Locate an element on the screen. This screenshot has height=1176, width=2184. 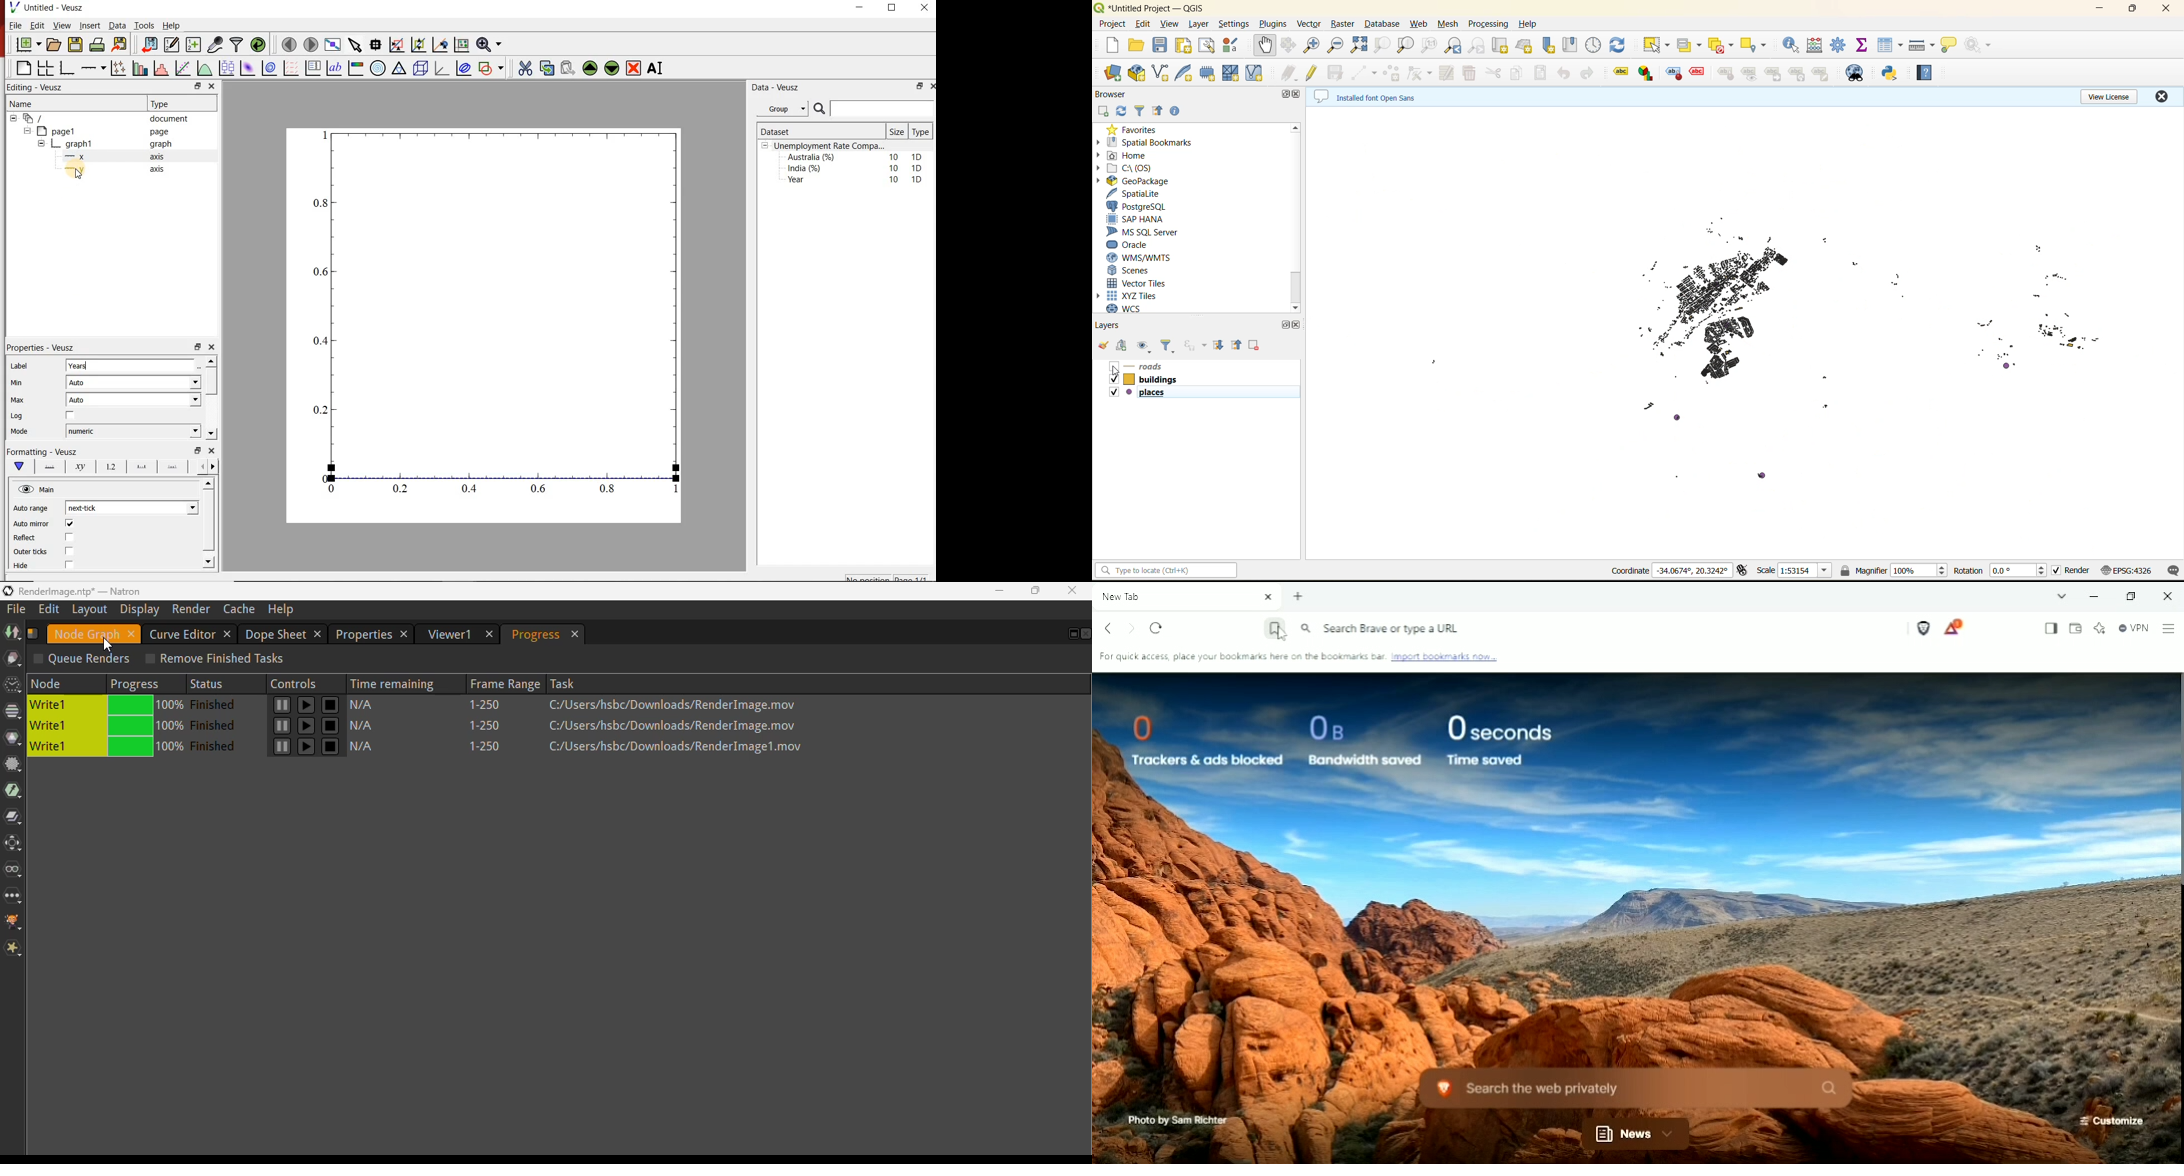
browser is located at coordinates (1115, 96).